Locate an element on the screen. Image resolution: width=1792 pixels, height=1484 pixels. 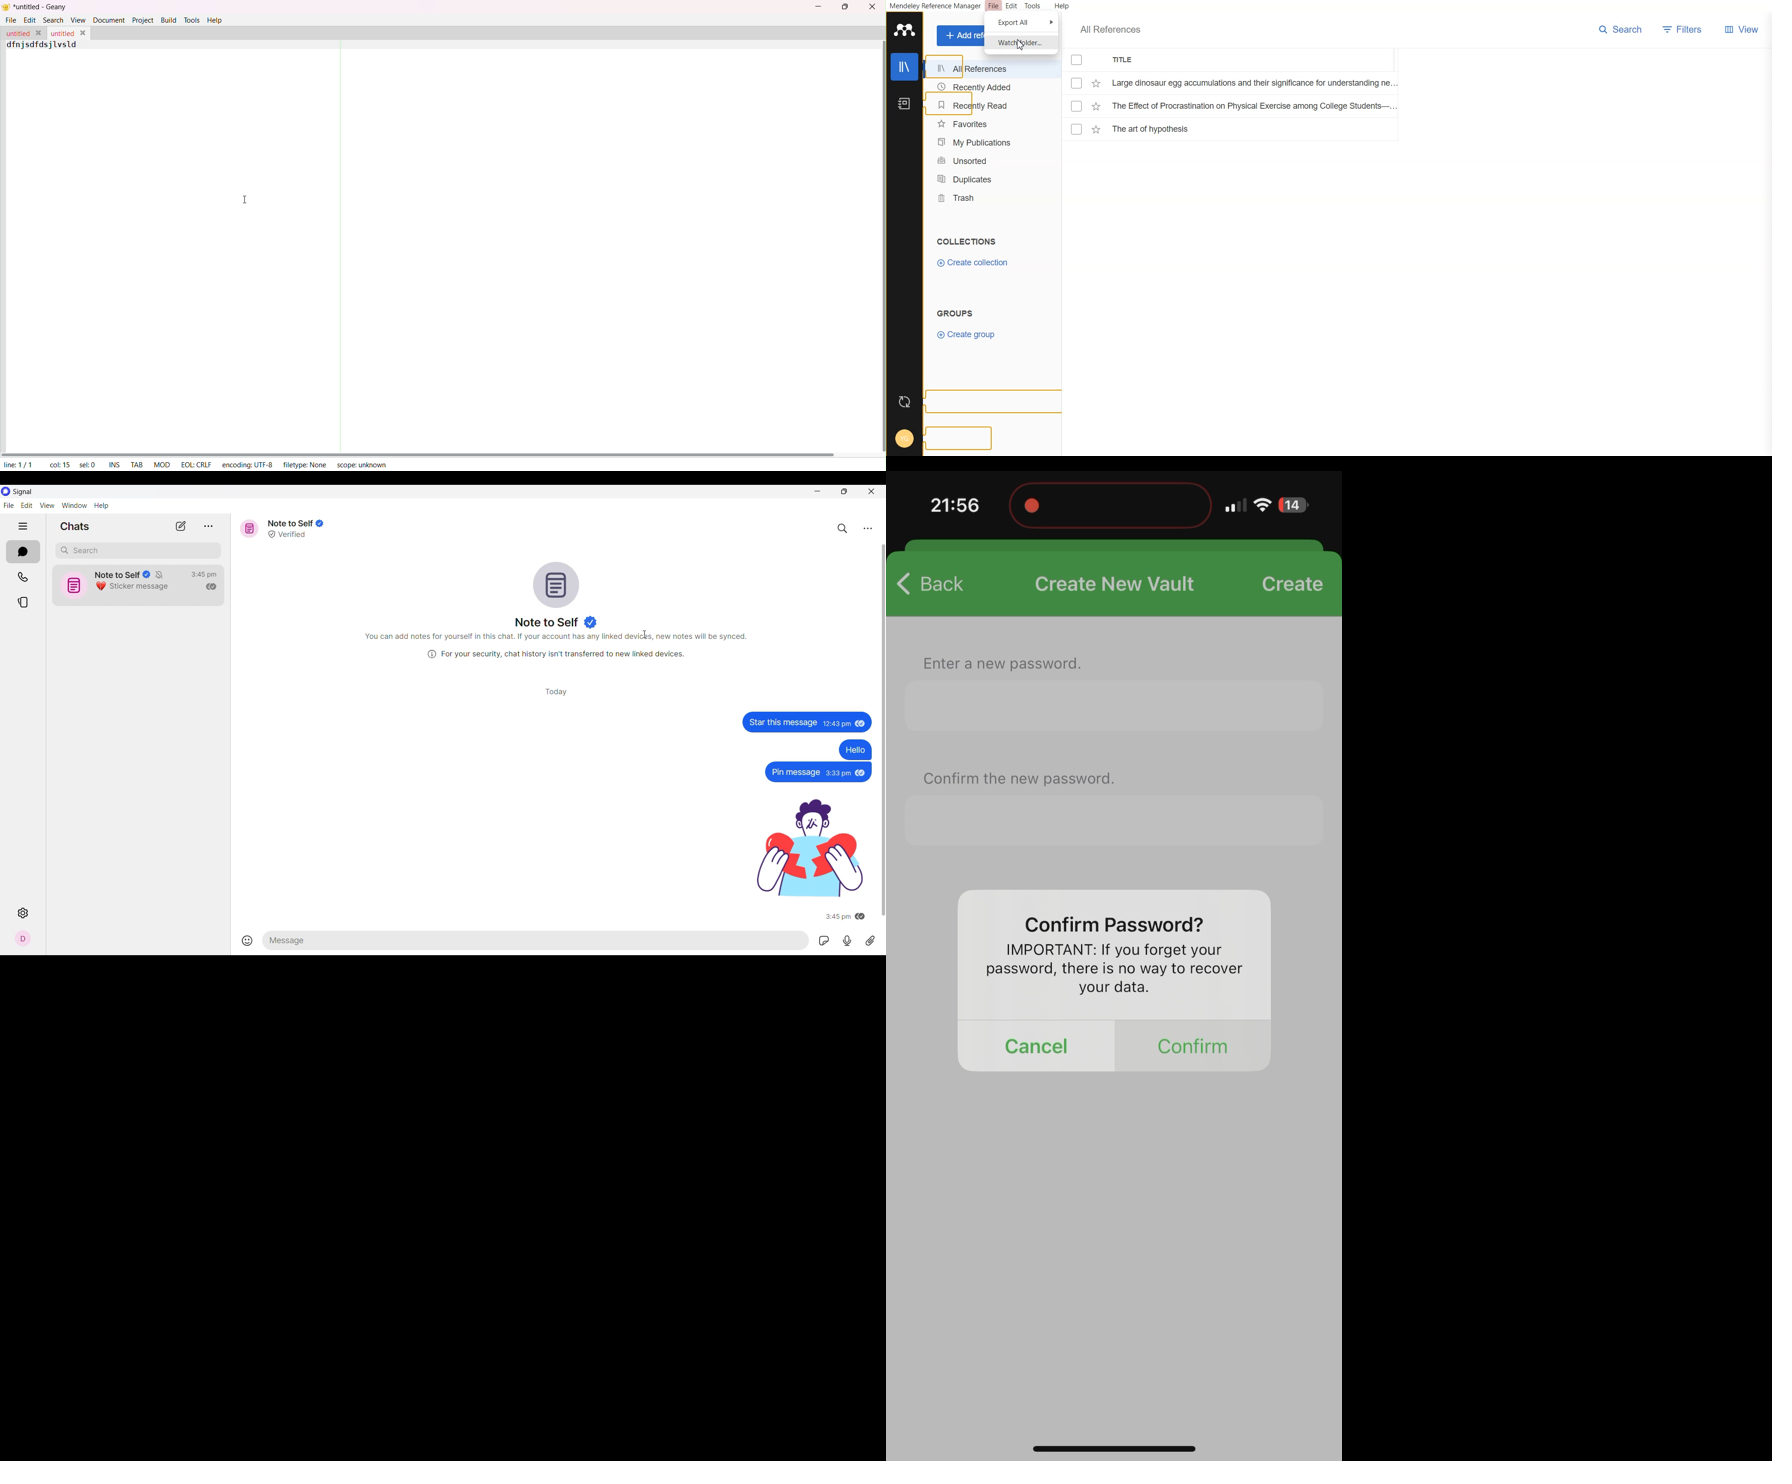
Type in text message is located at coordinates (532, 941).